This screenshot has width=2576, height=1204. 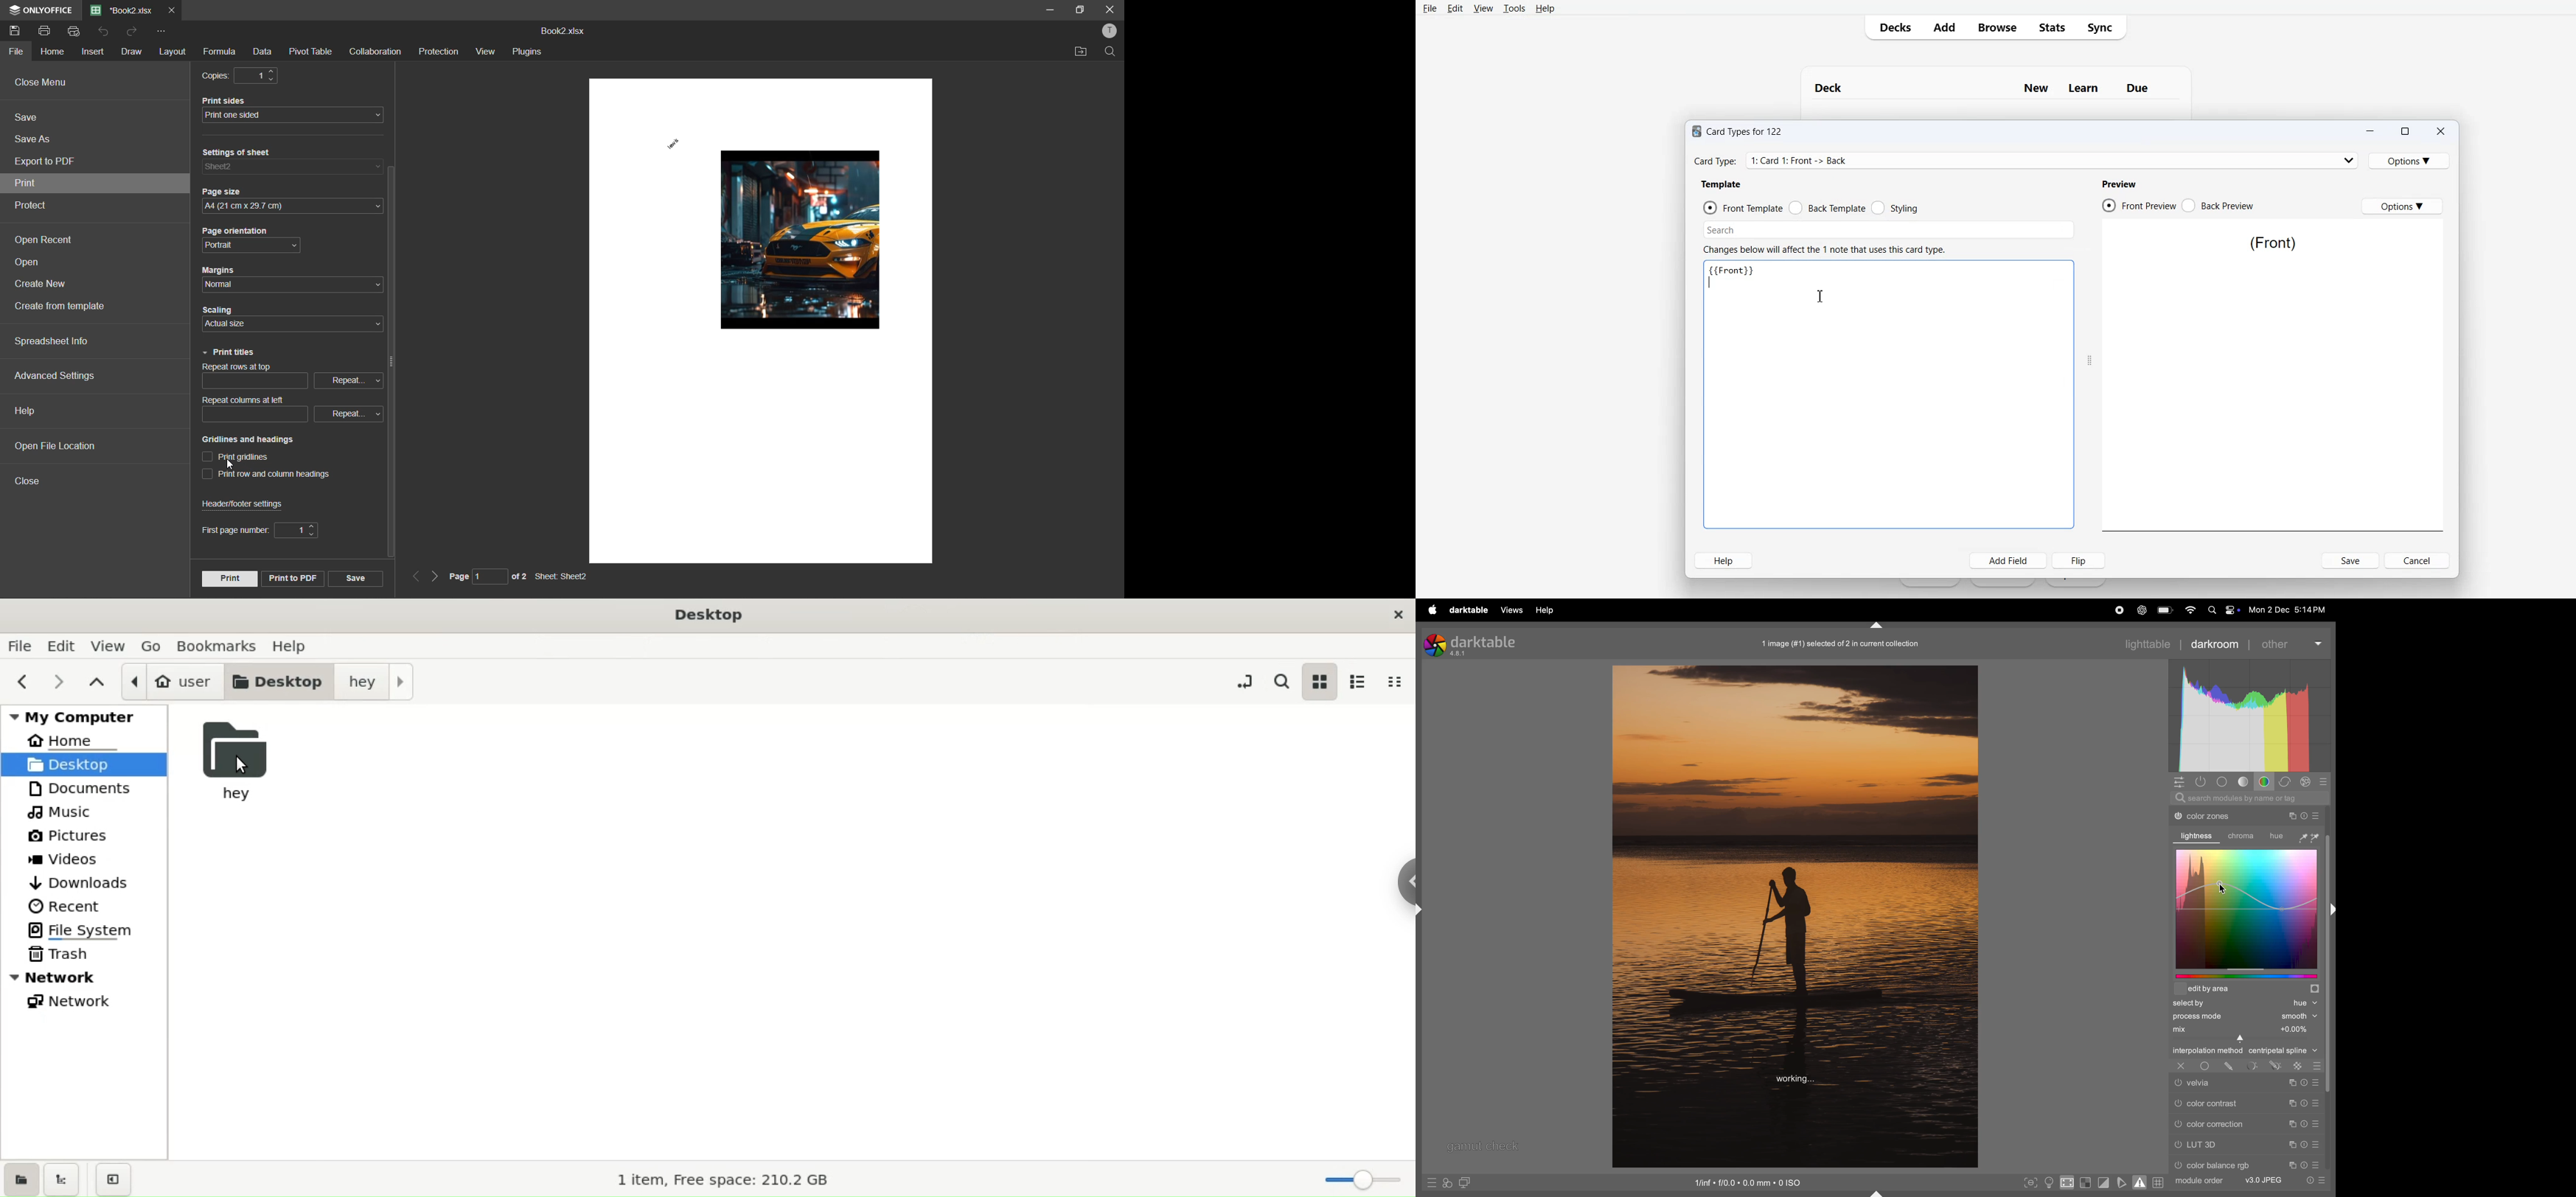 What do you see at coordinates (28, 414) in the screenshot?
I see `help` at bounding box center [28, 414].